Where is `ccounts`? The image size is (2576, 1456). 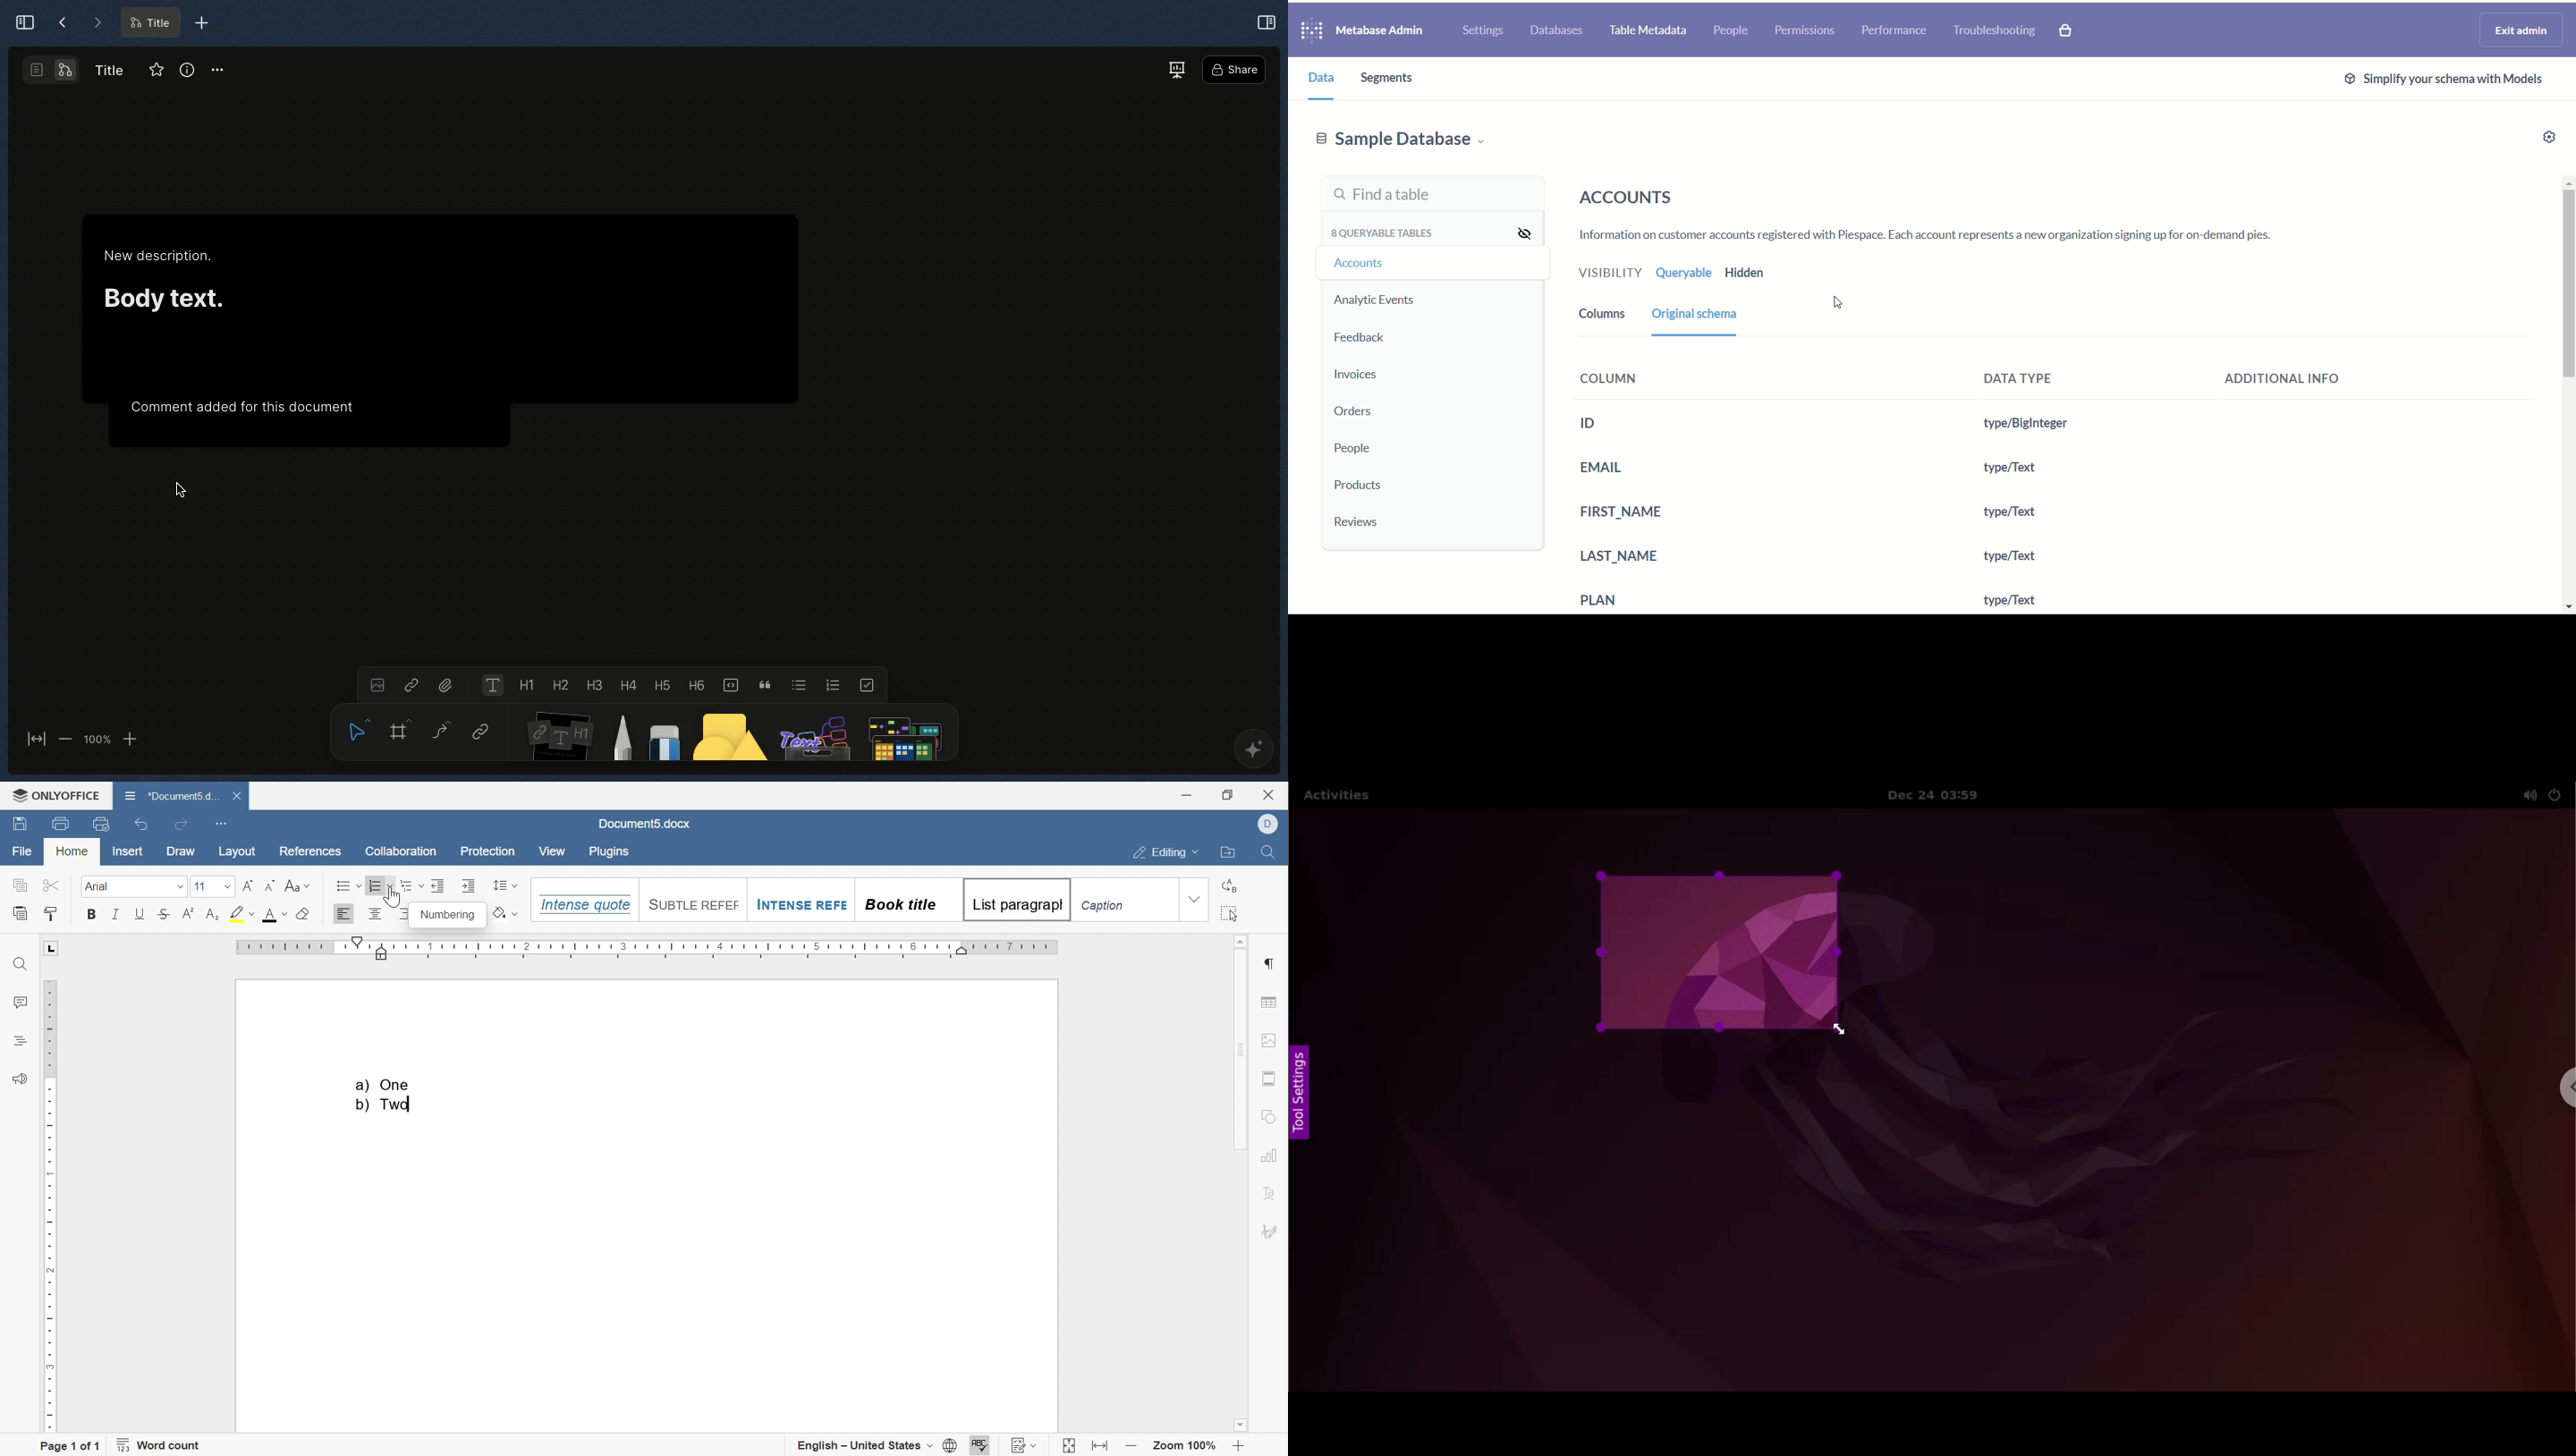 ccounts is located at coordinates (1361, 265).